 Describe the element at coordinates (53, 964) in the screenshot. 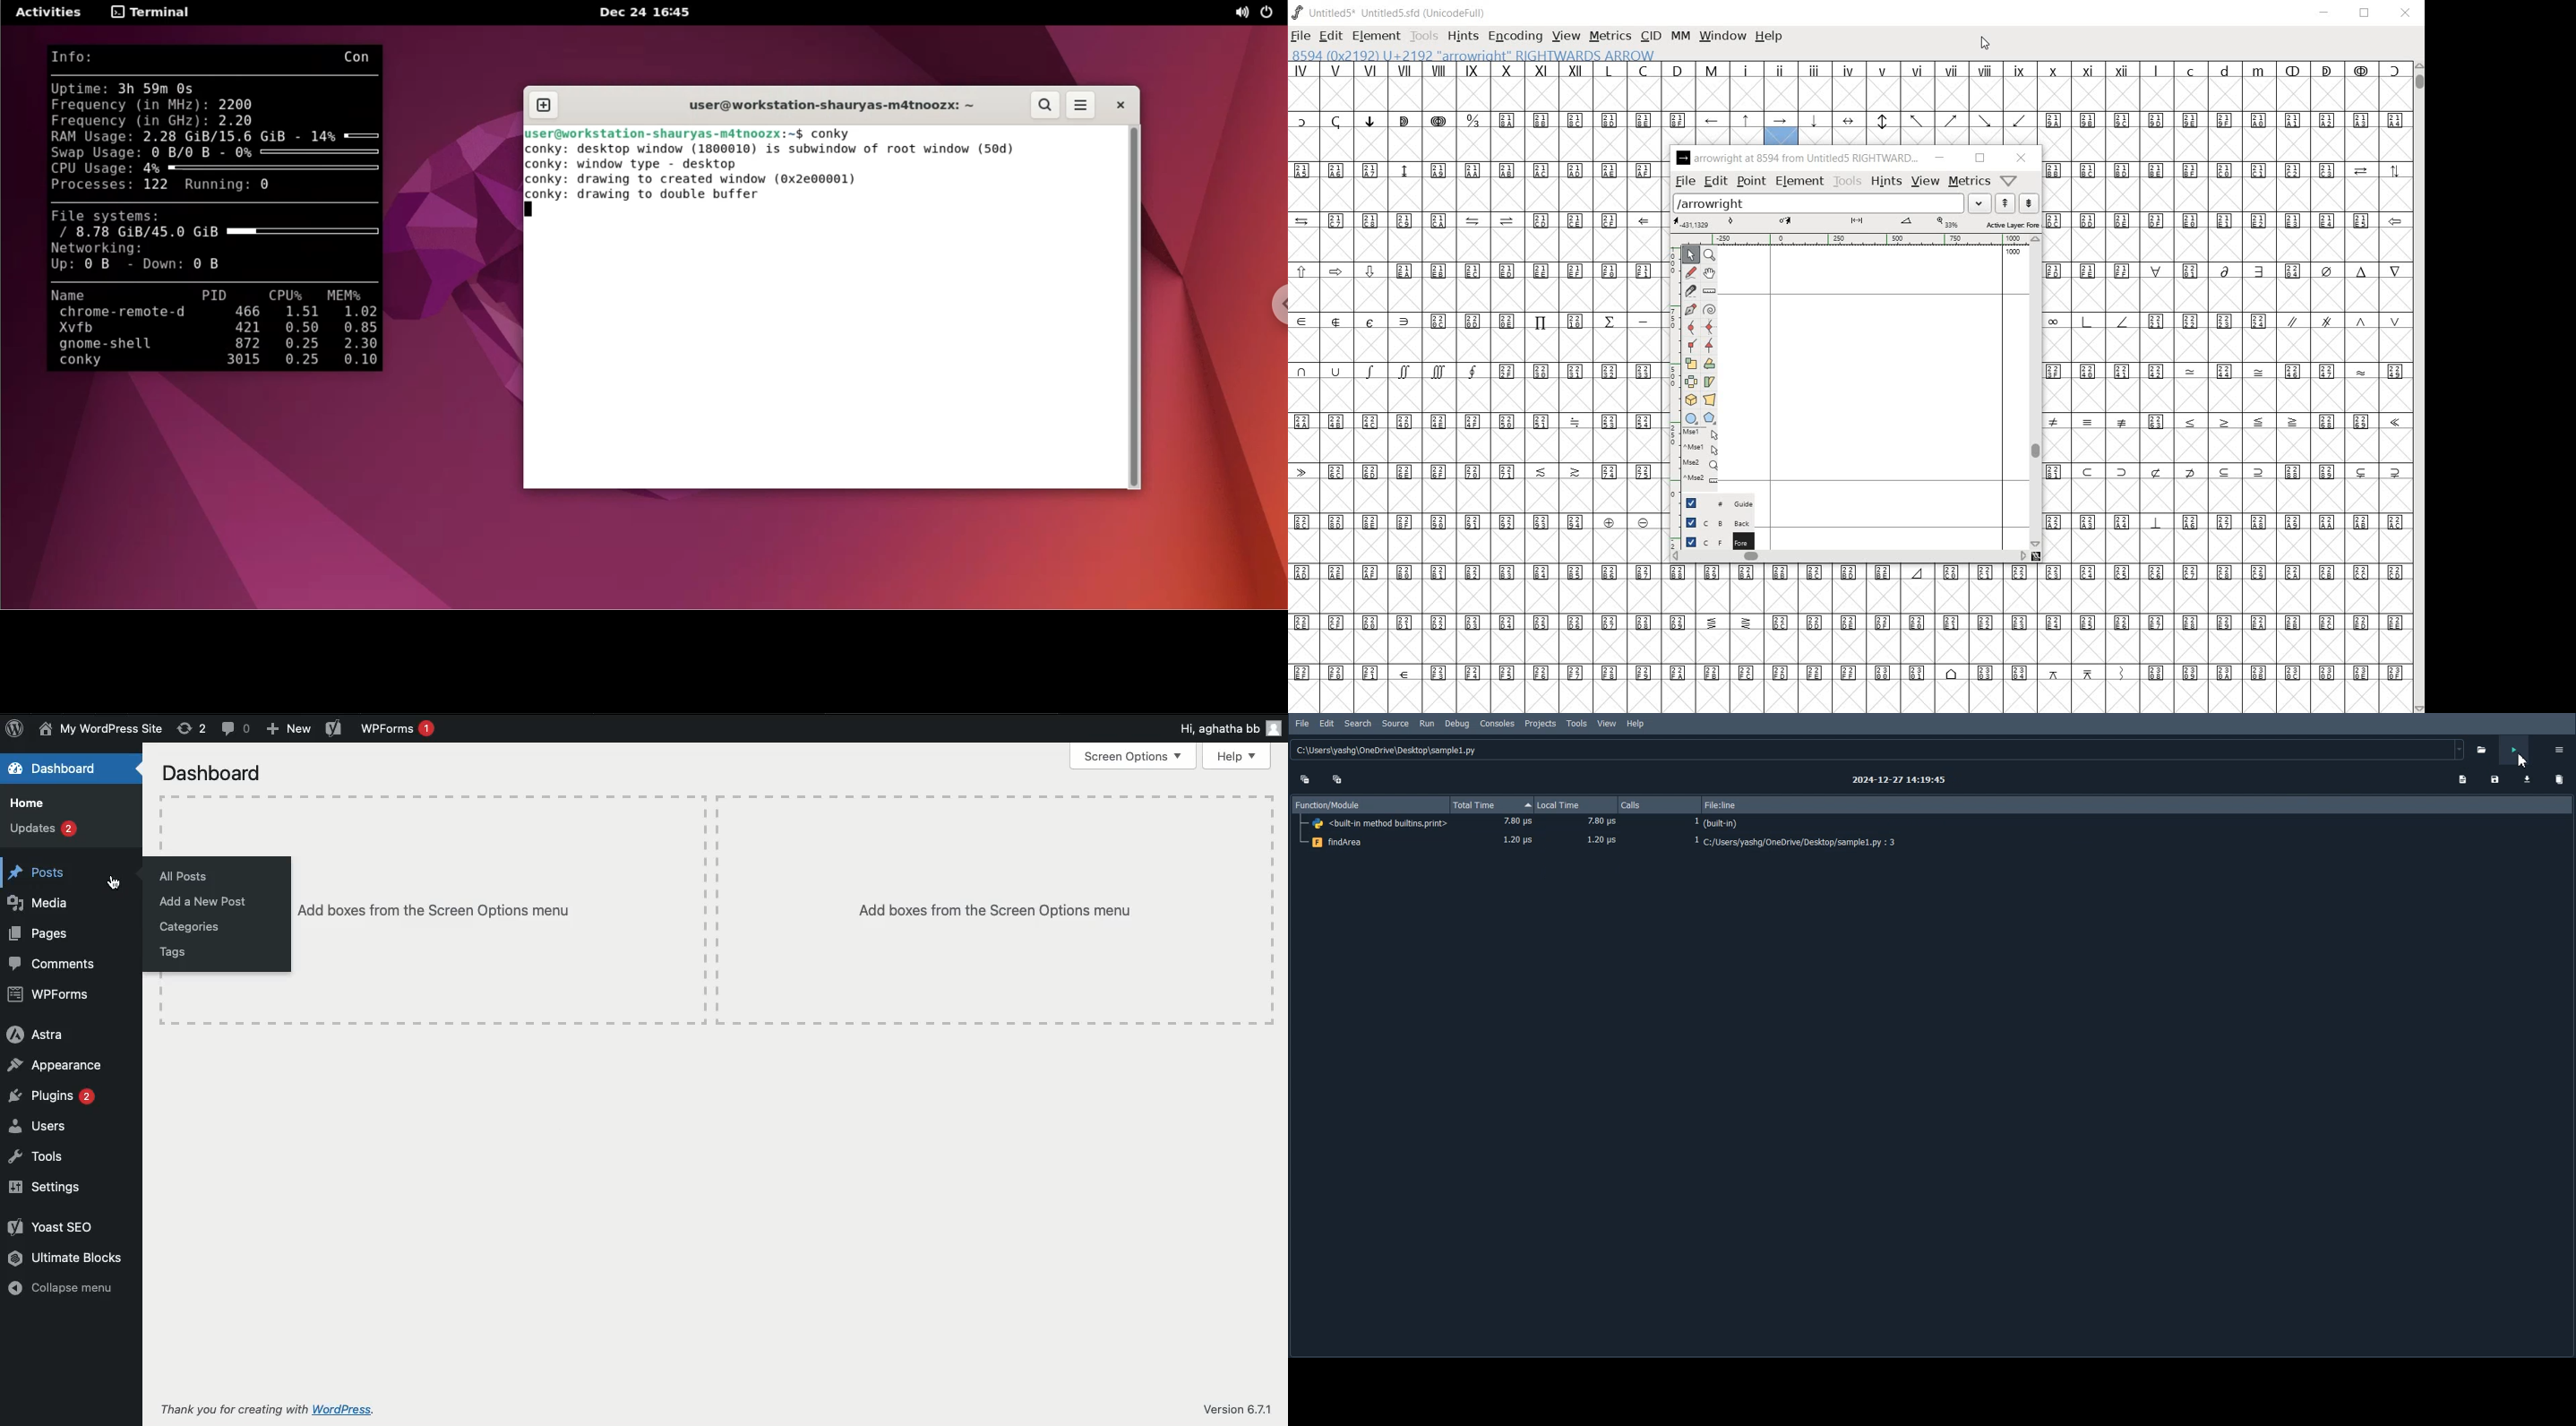

I see `Comments` at that location.